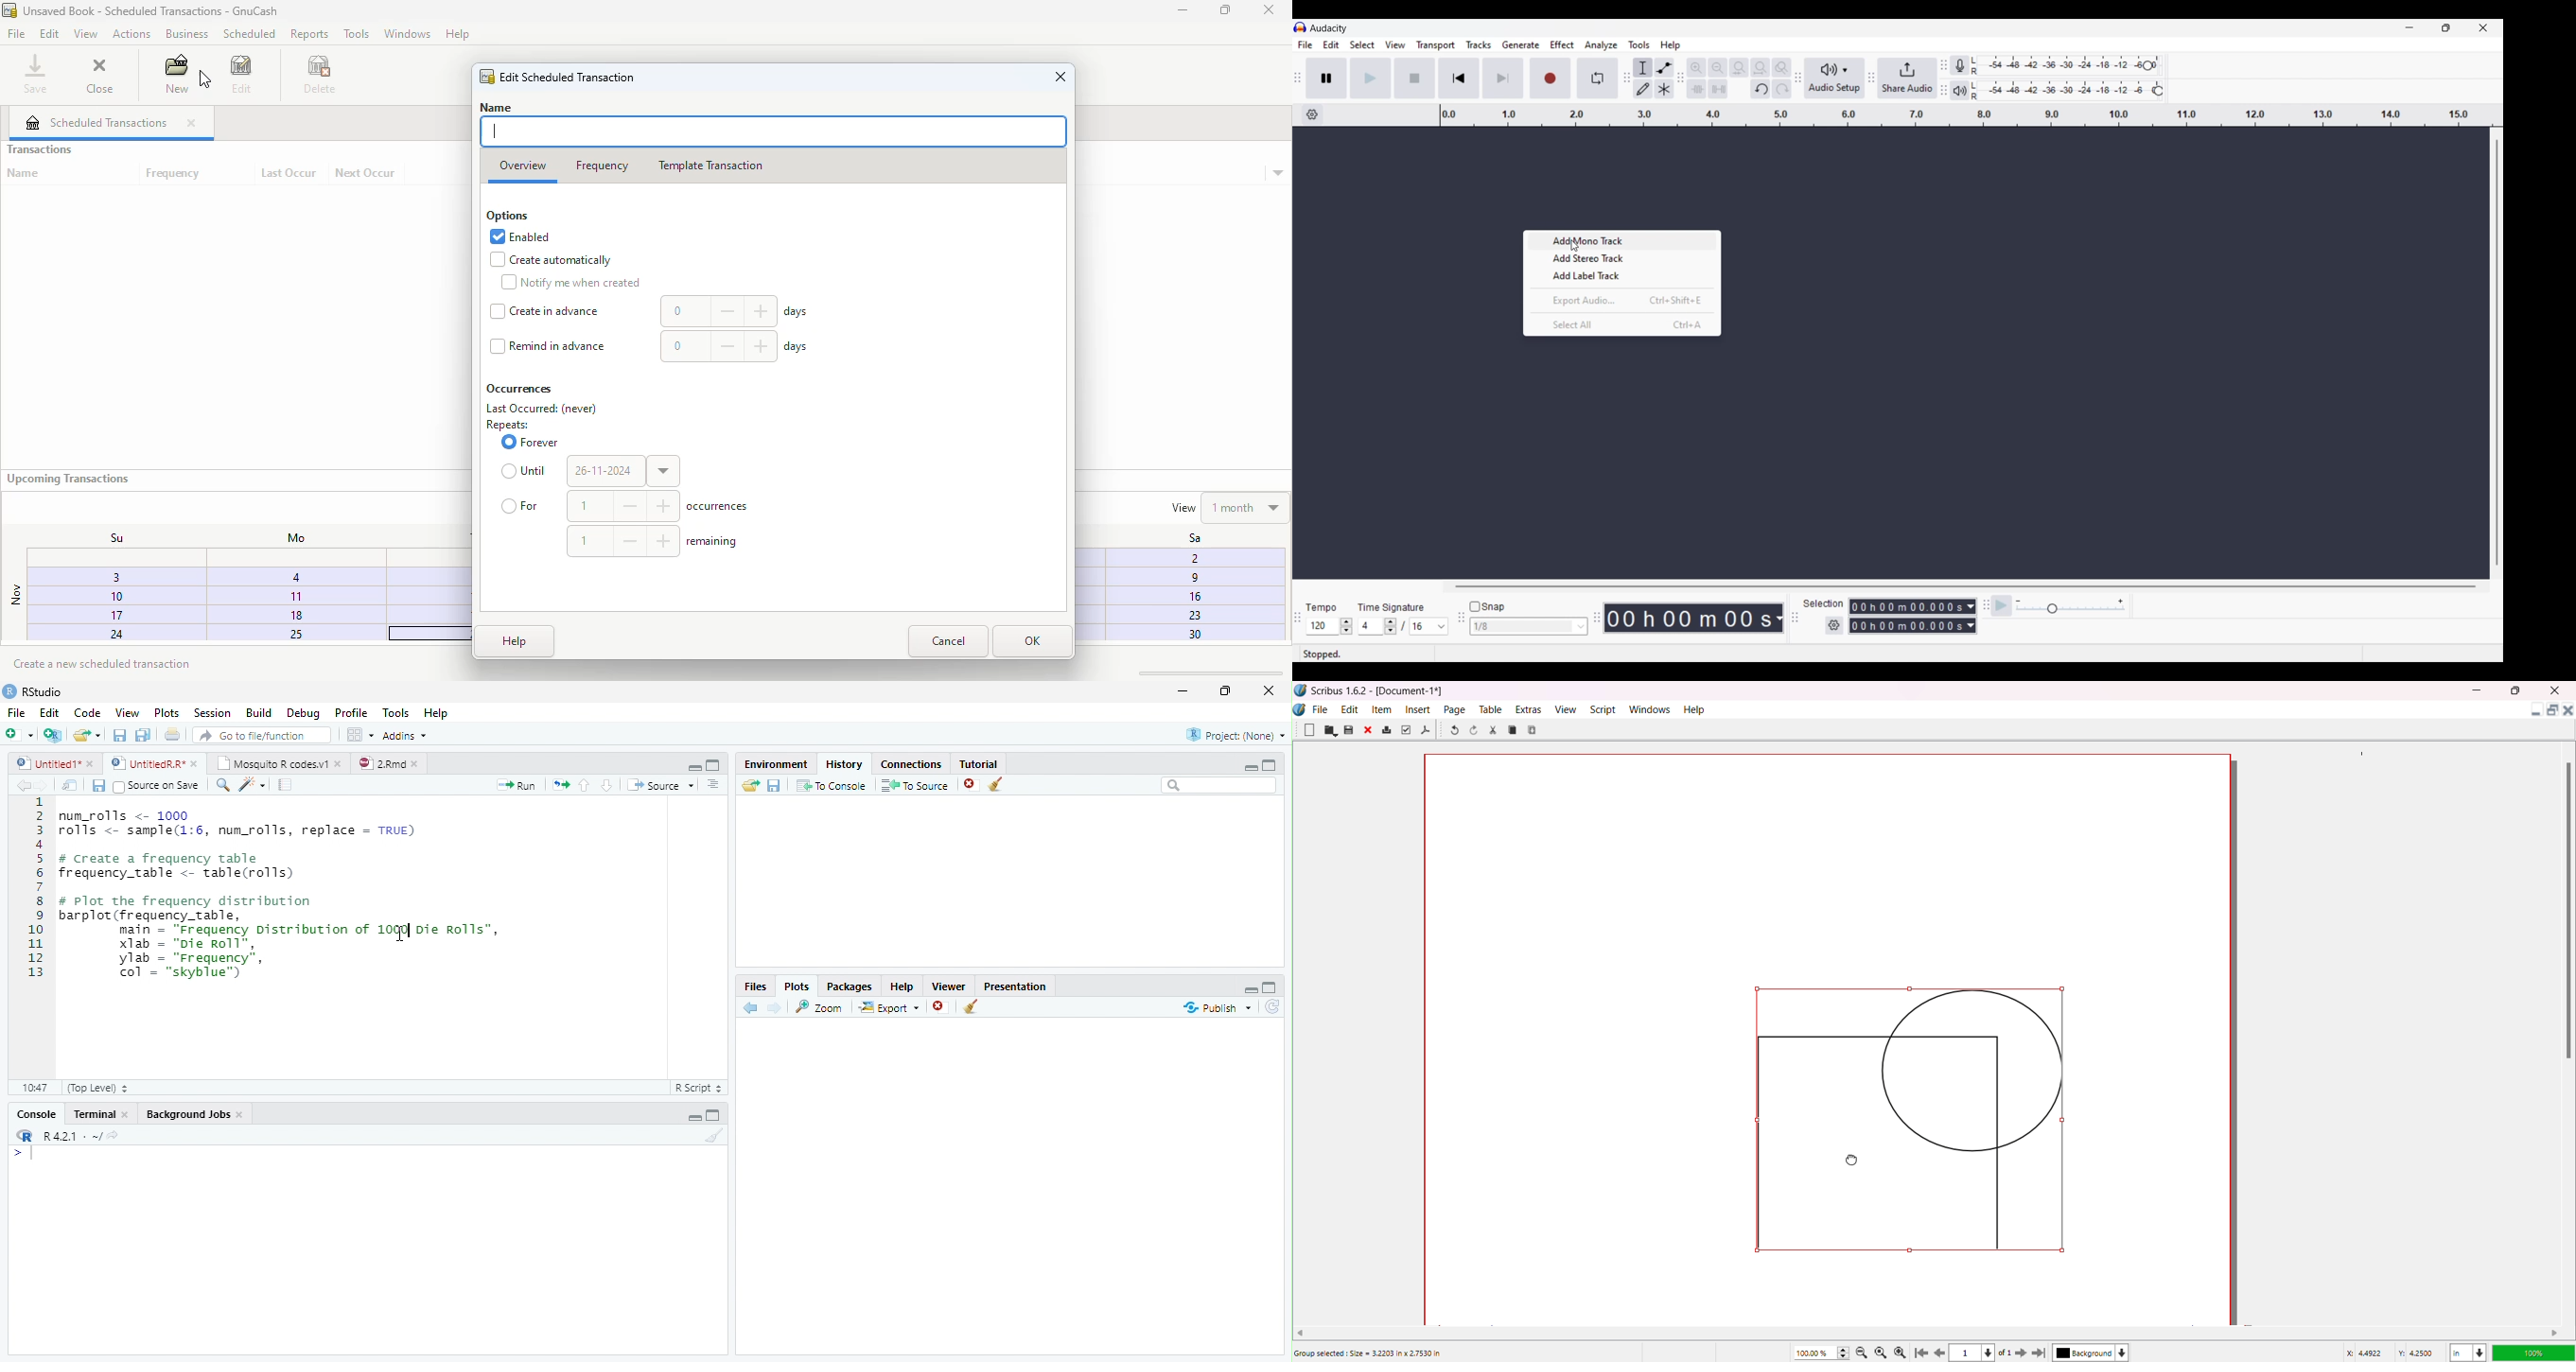 The width and height of the screenshot is (2576, 1372). Describe the element at coordinates (408, 734) in the screenshot. I see `Addins` at that location.